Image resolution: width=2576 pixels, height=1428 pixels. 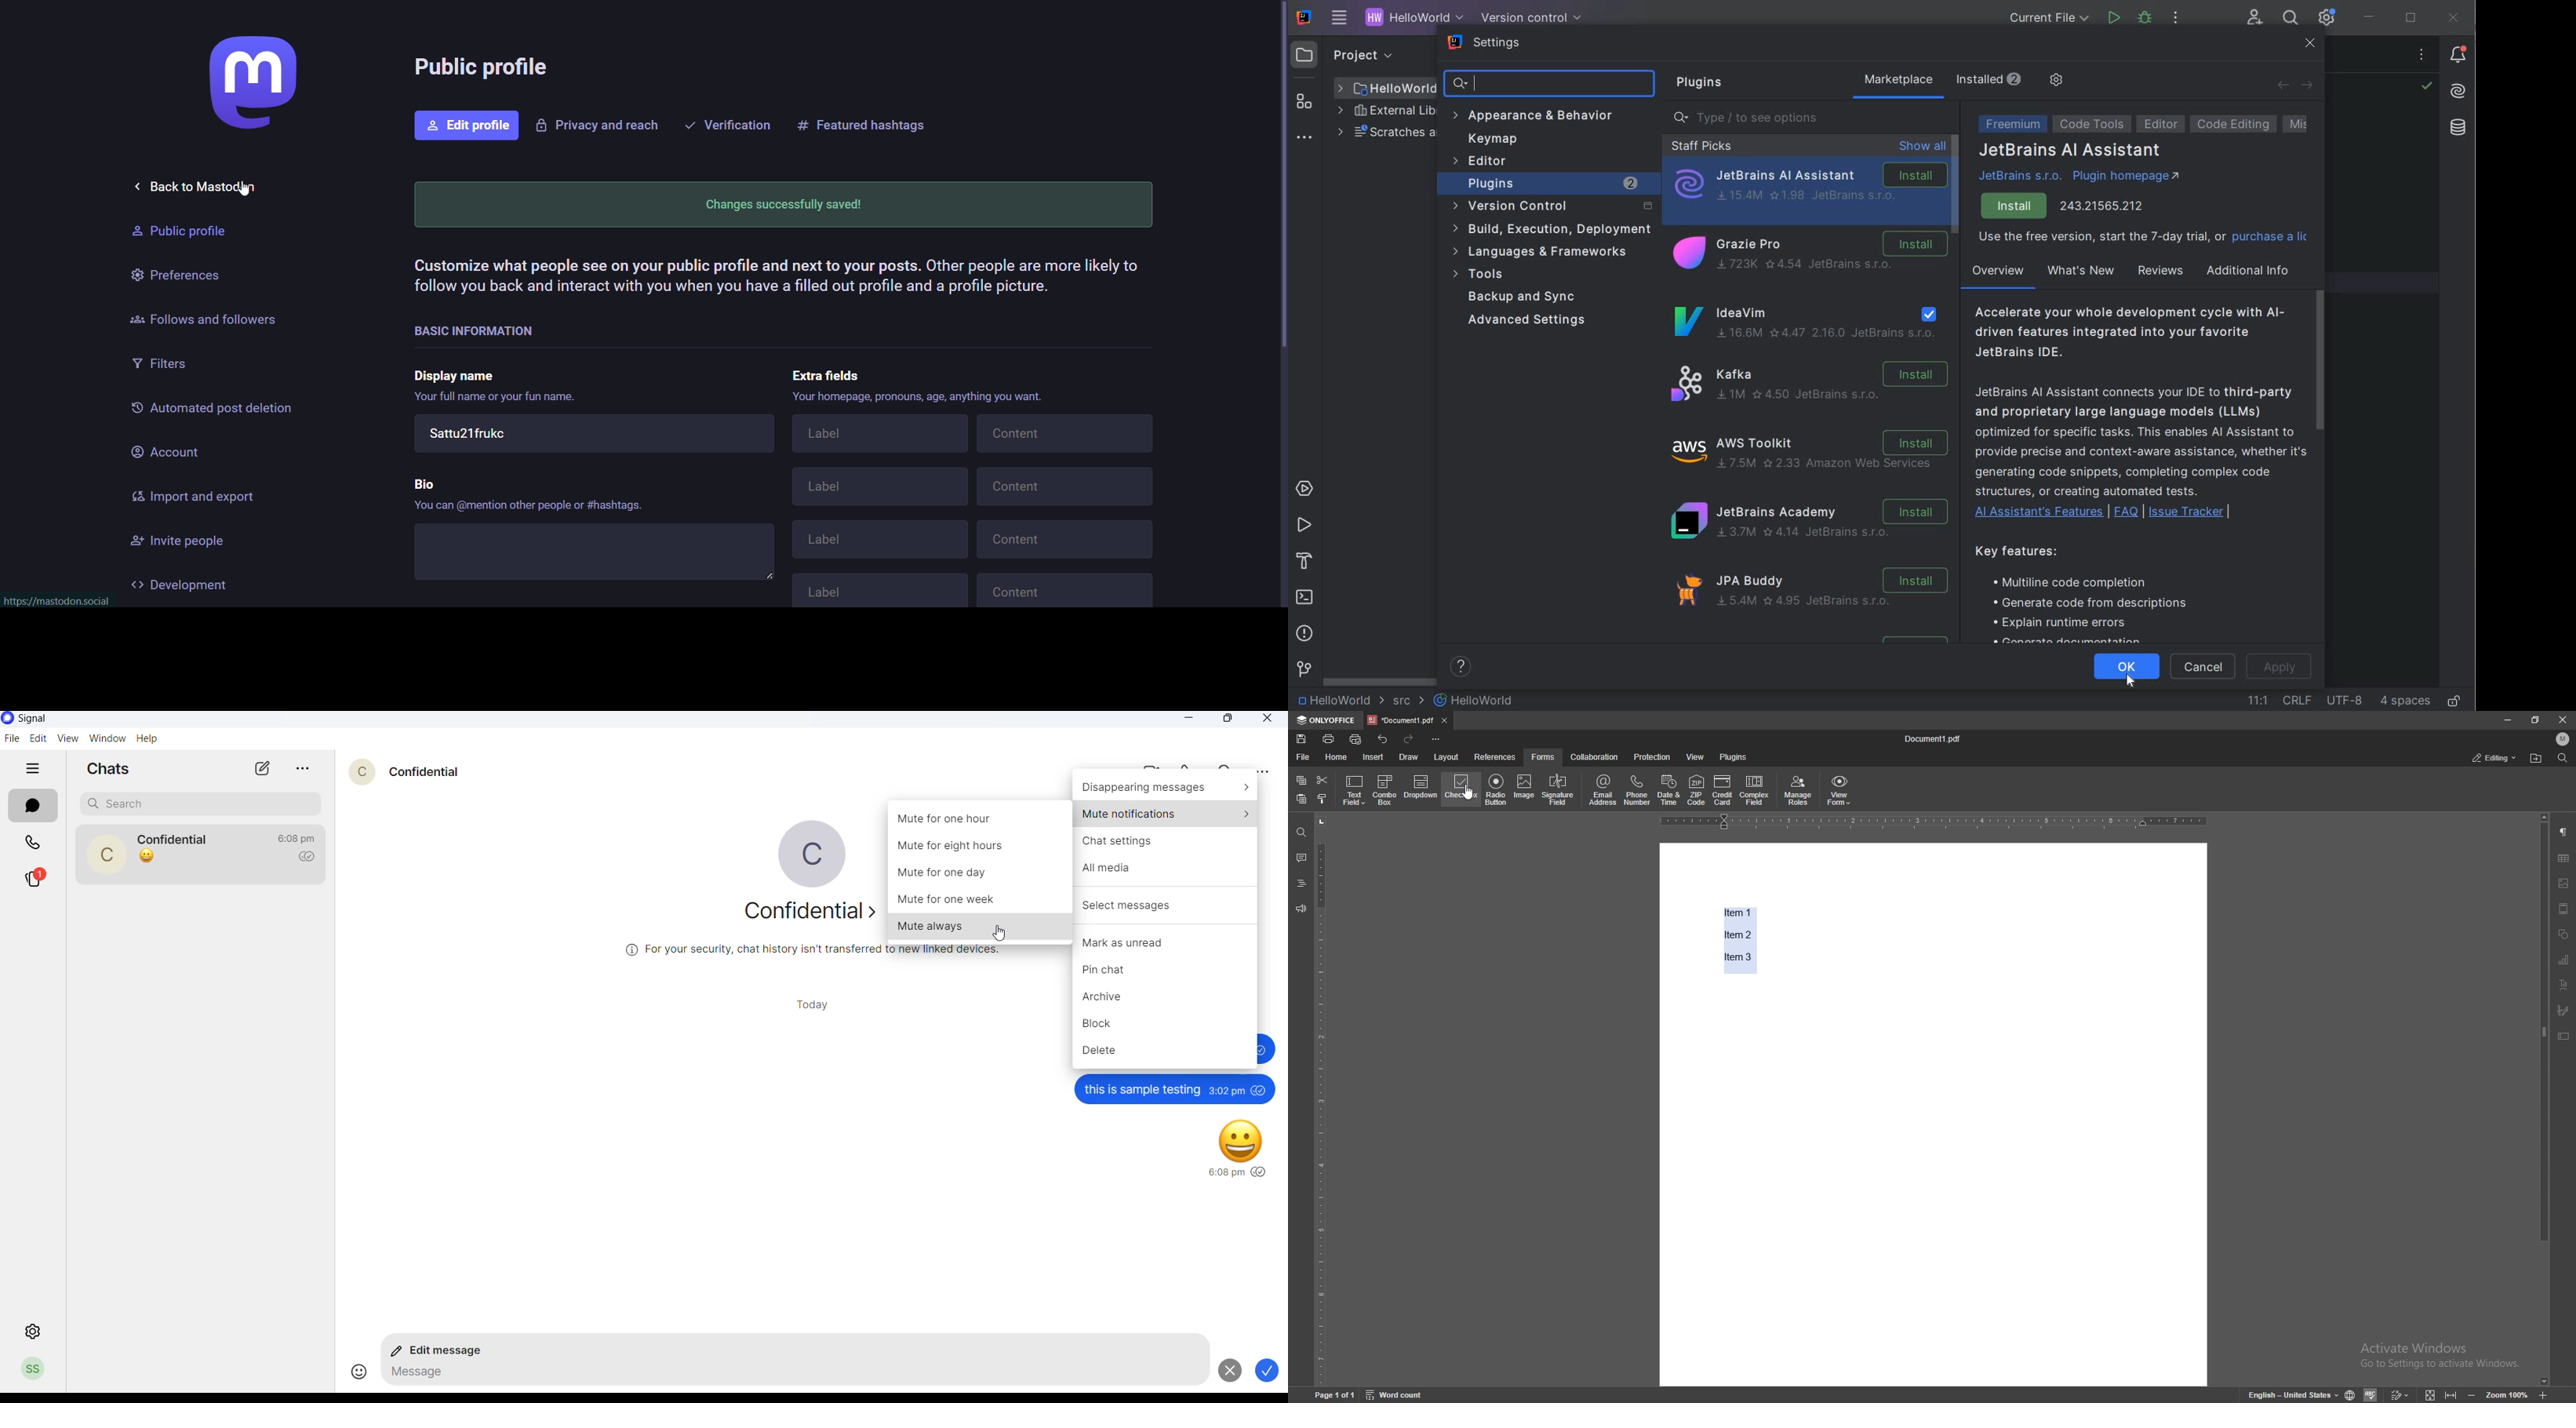 I want to click on status, so click(x=2495, y=757).